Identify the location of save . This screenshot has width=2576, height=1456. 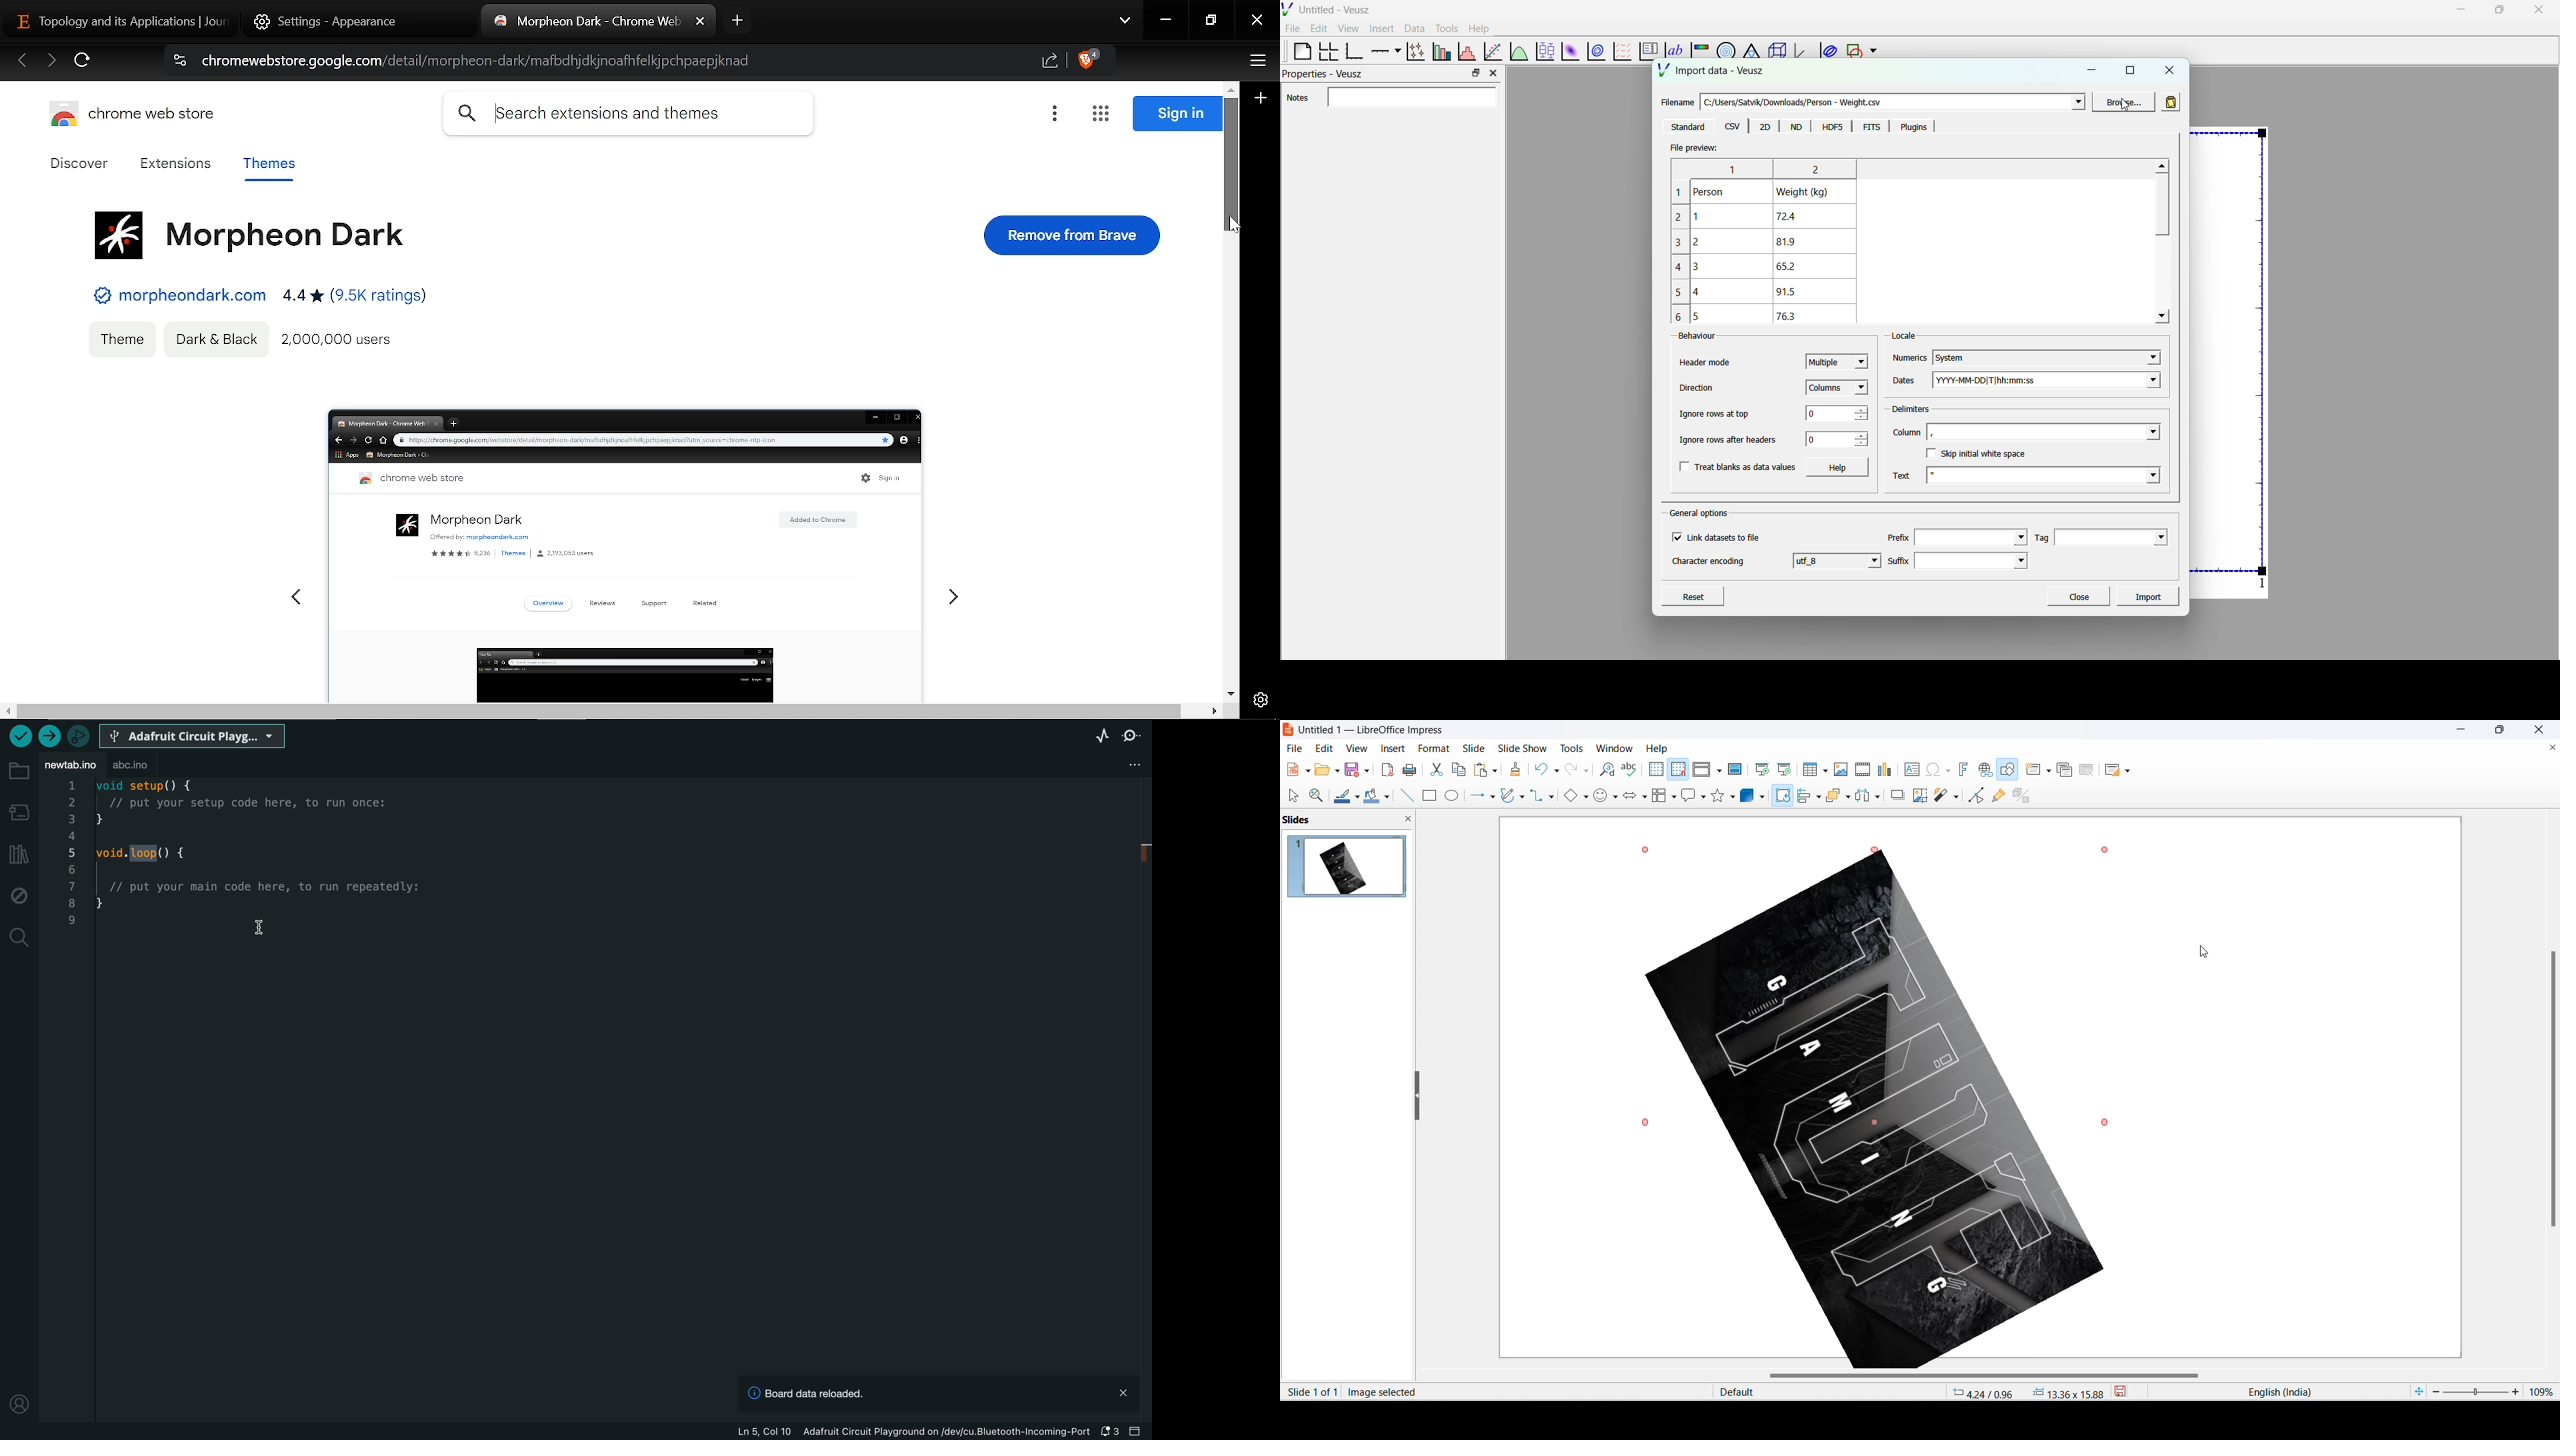
(1353, 771).